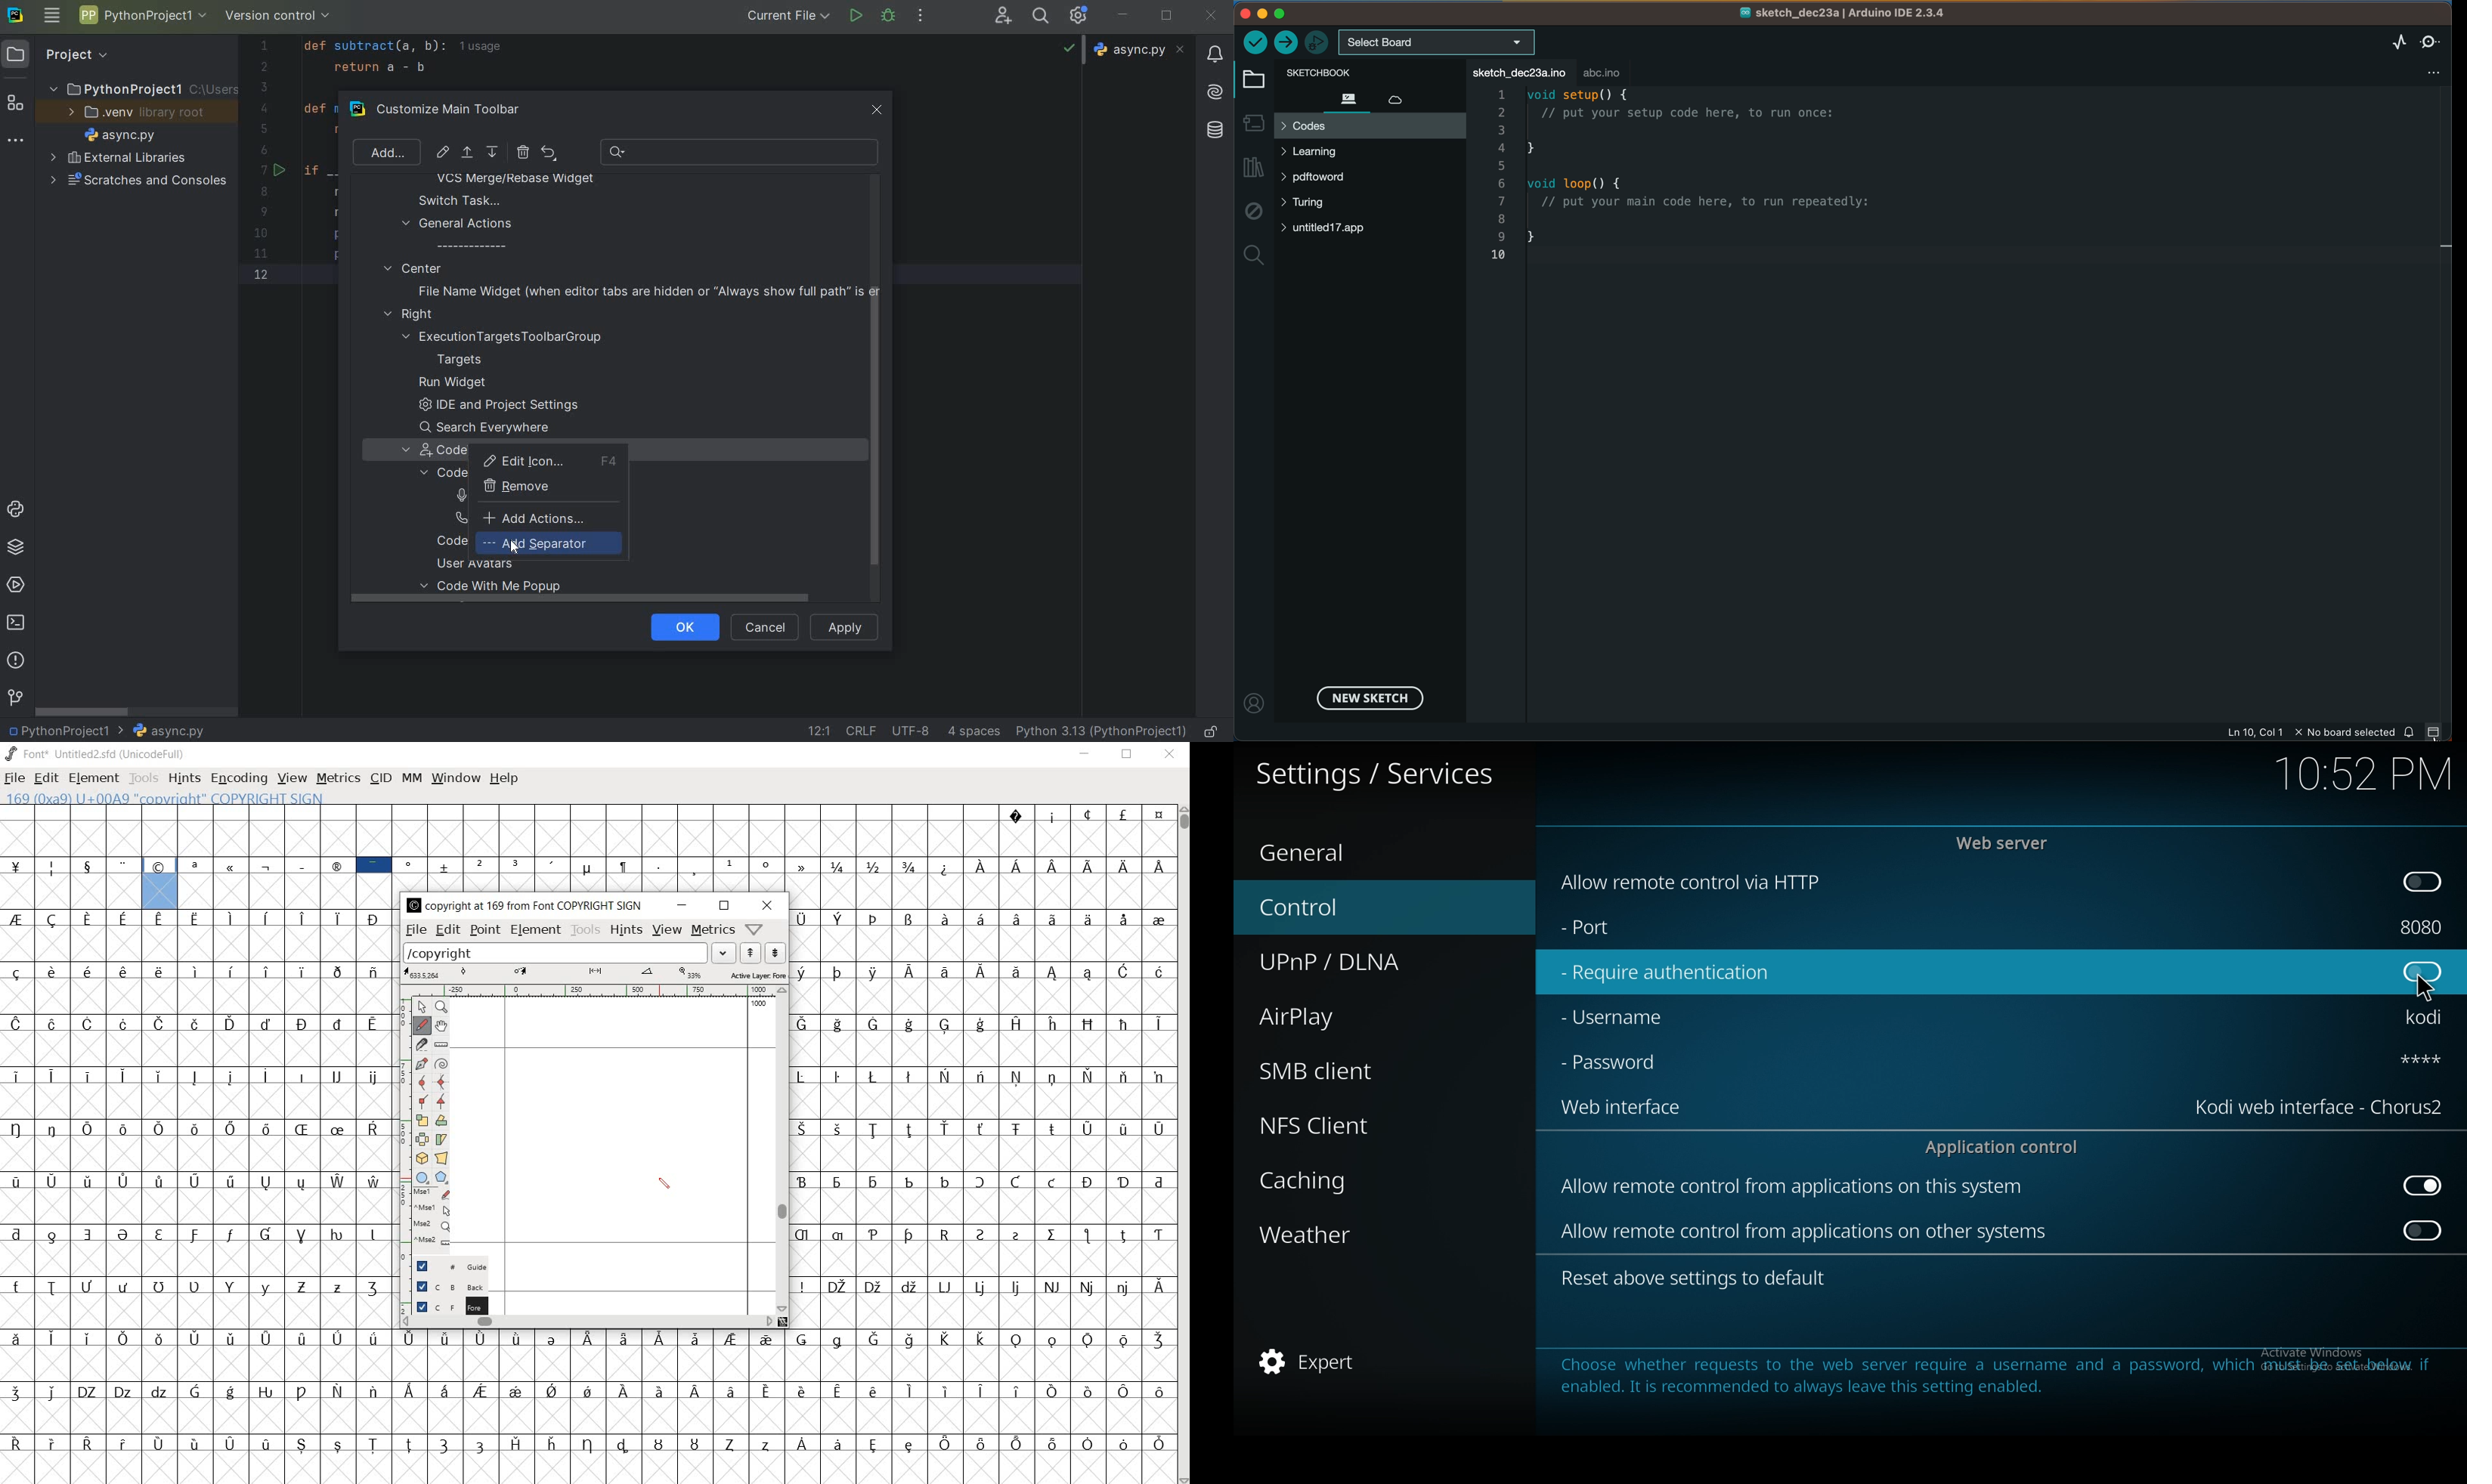 The image size is (2492, 1484). What do you see at coordinates (1617, 930) in the screenshot?
I see `port` at bounding box center [1617, 930].